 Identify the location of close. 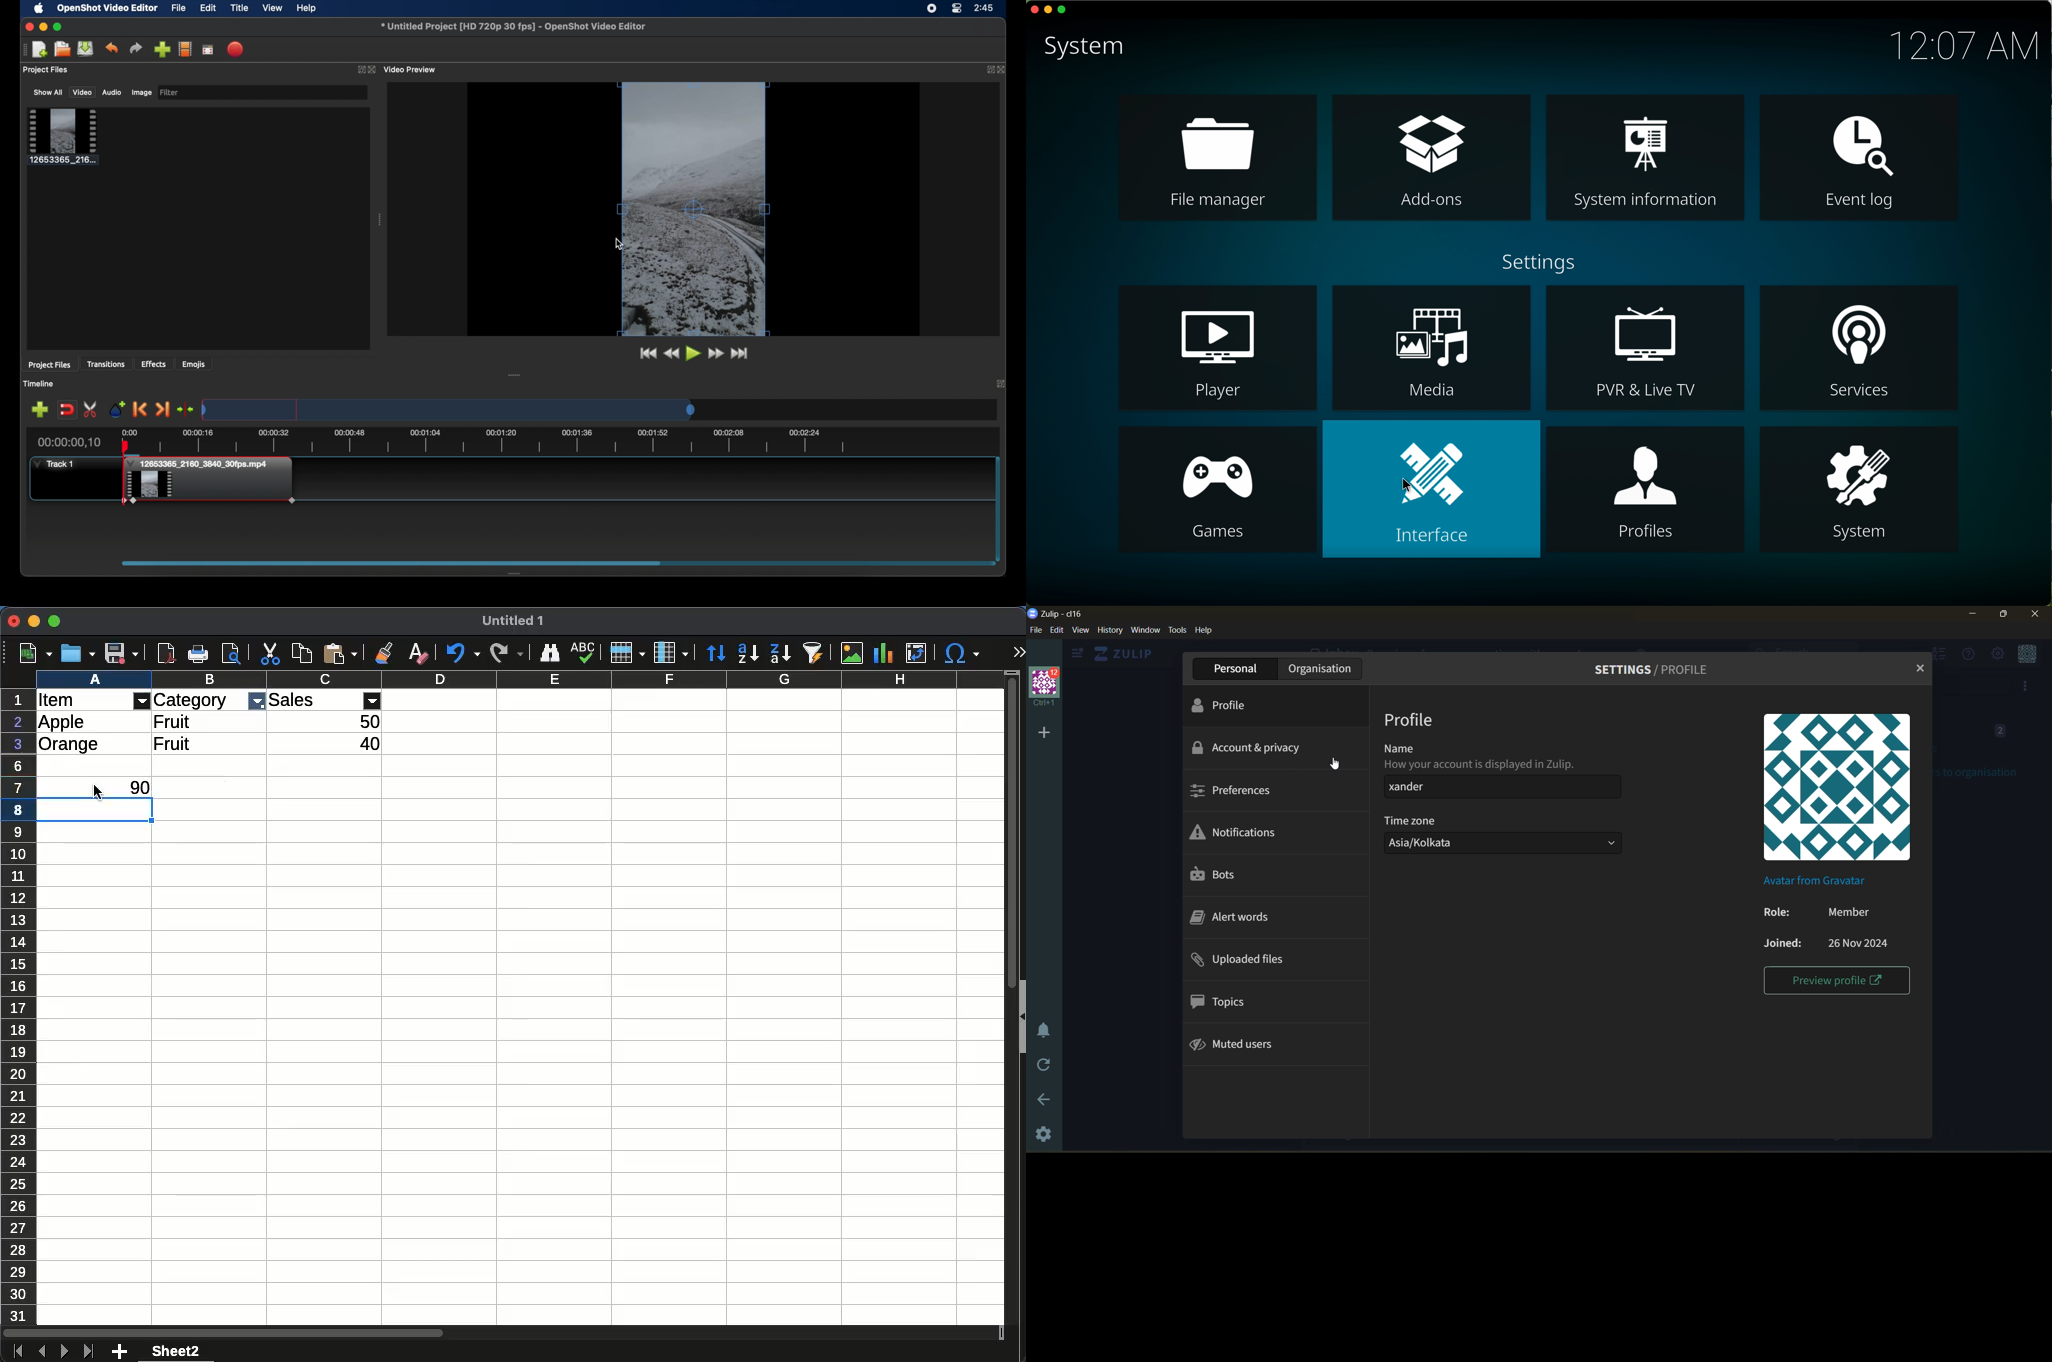
(1002, 69).